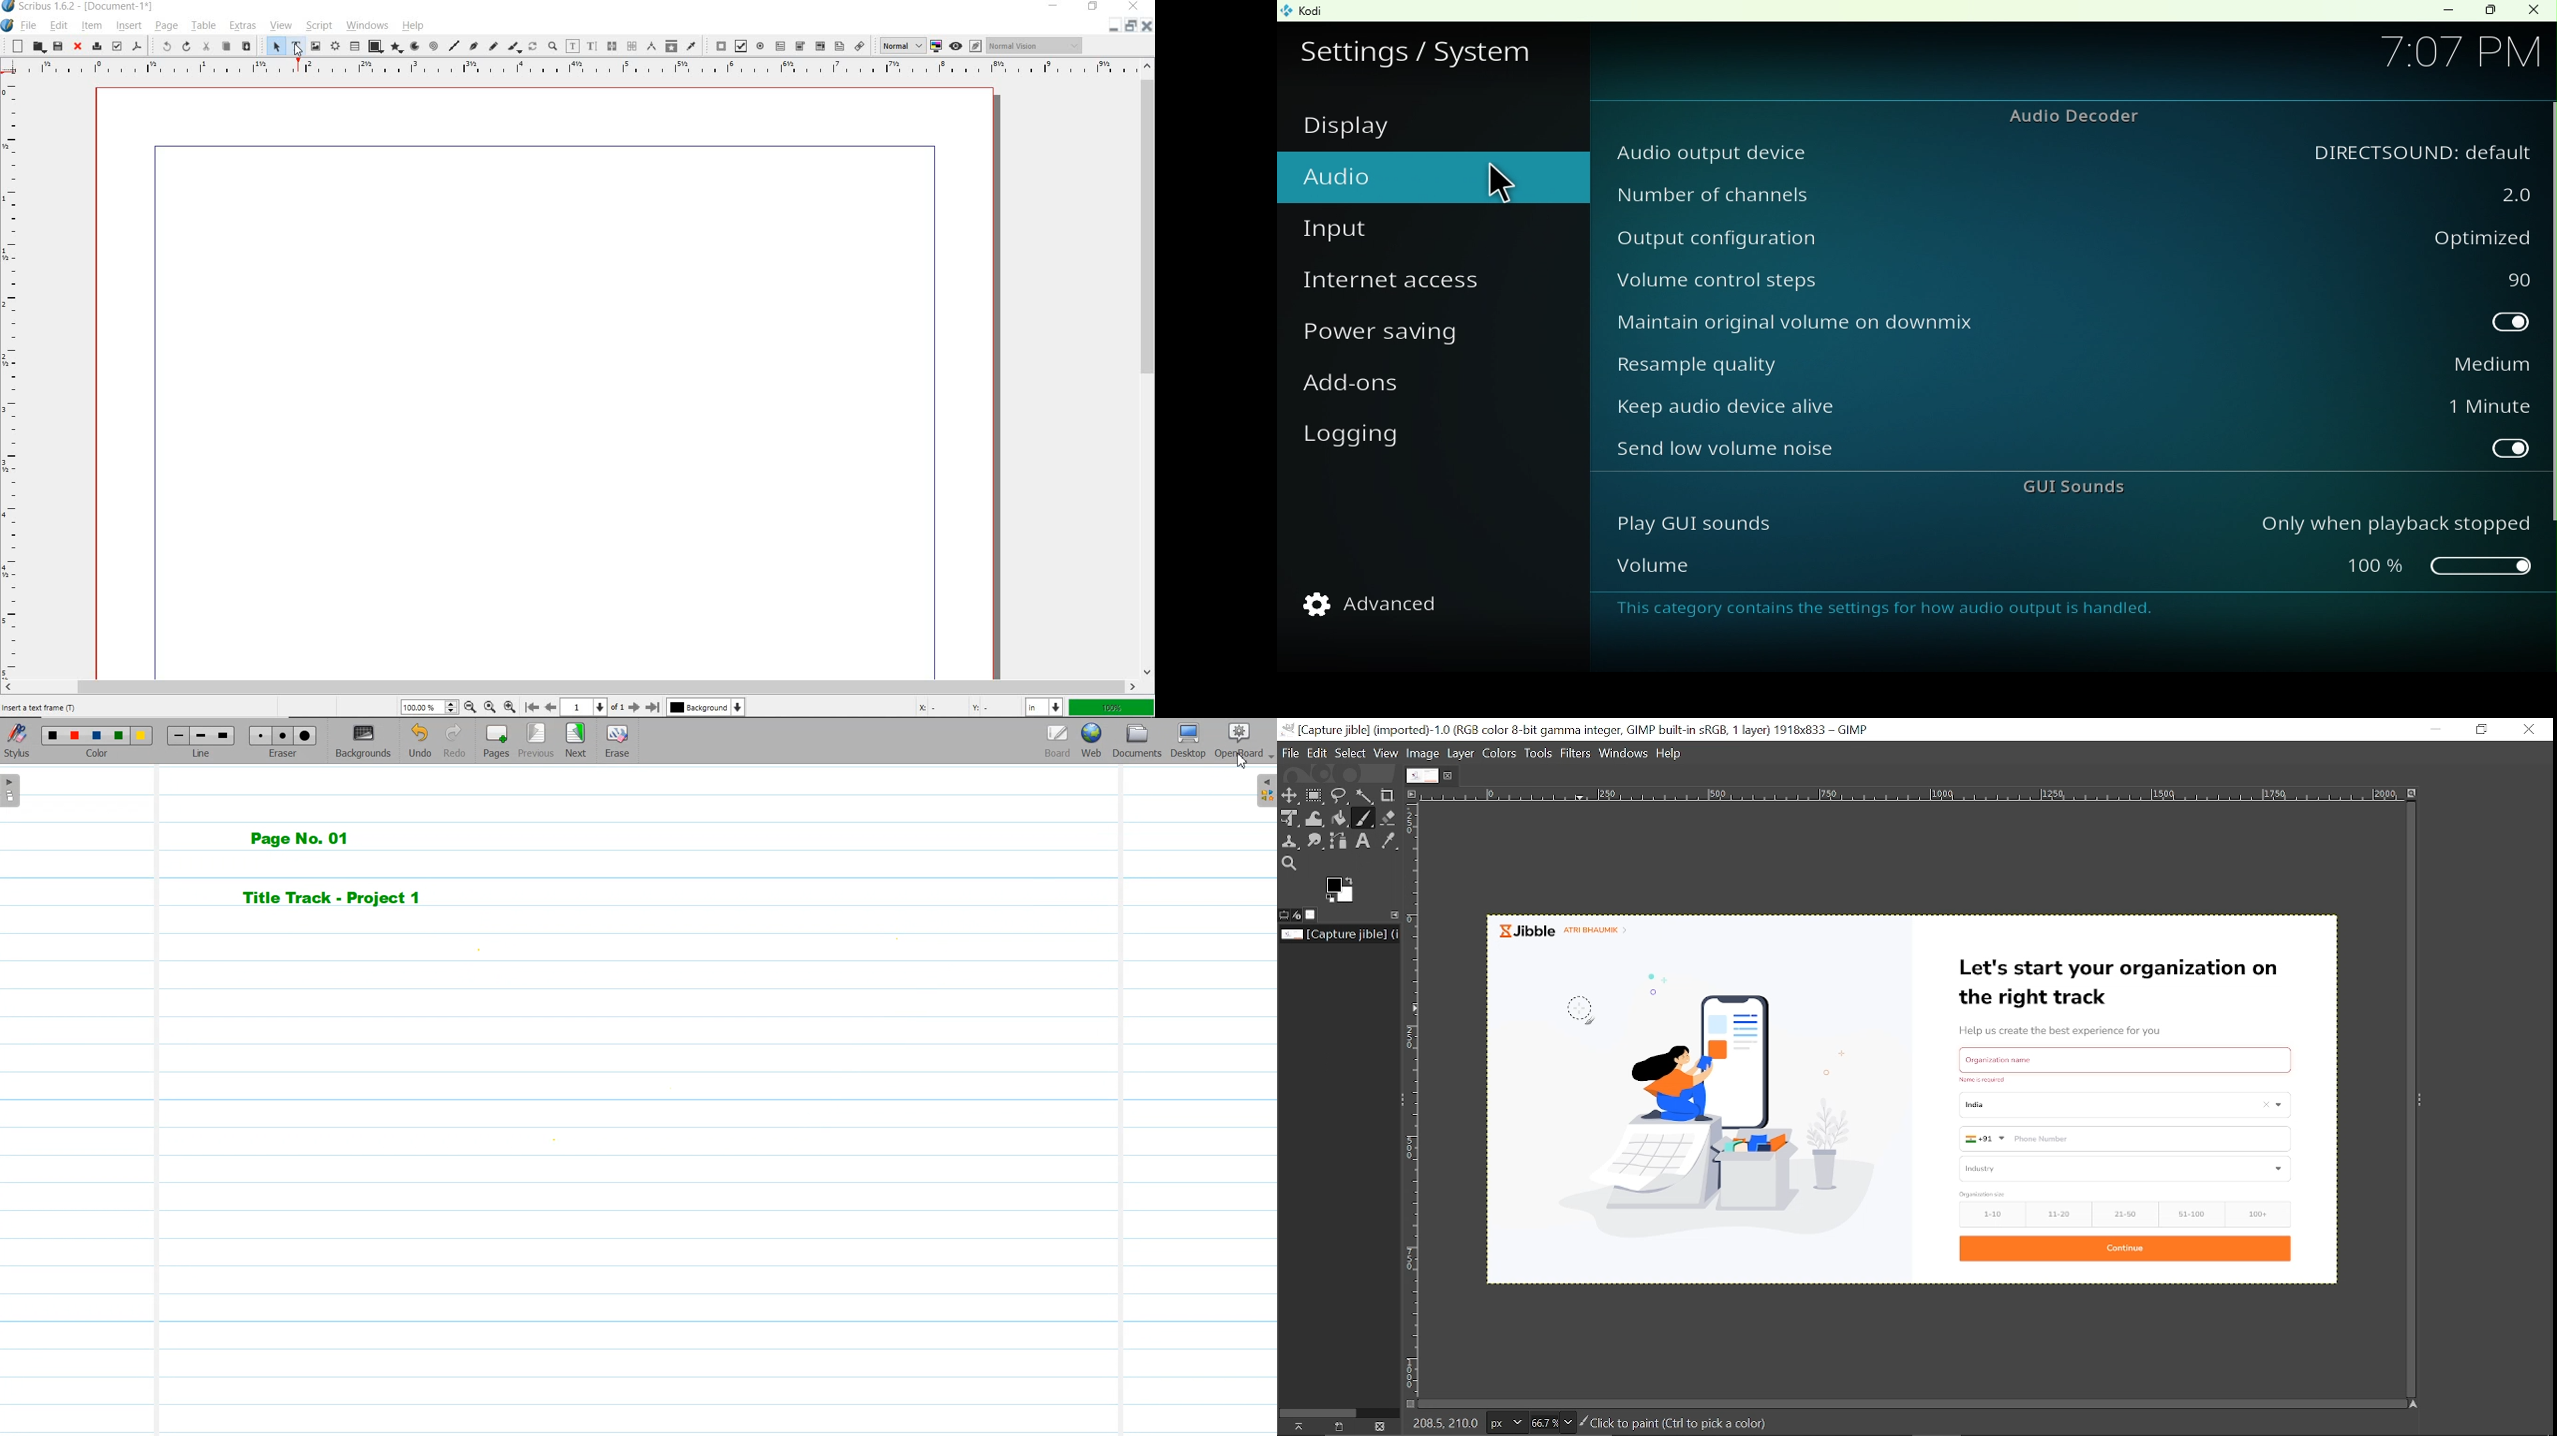  Describe the element at coordinates (1953, 410) in the screenshot. I see `Keep audio device alive` at that location.